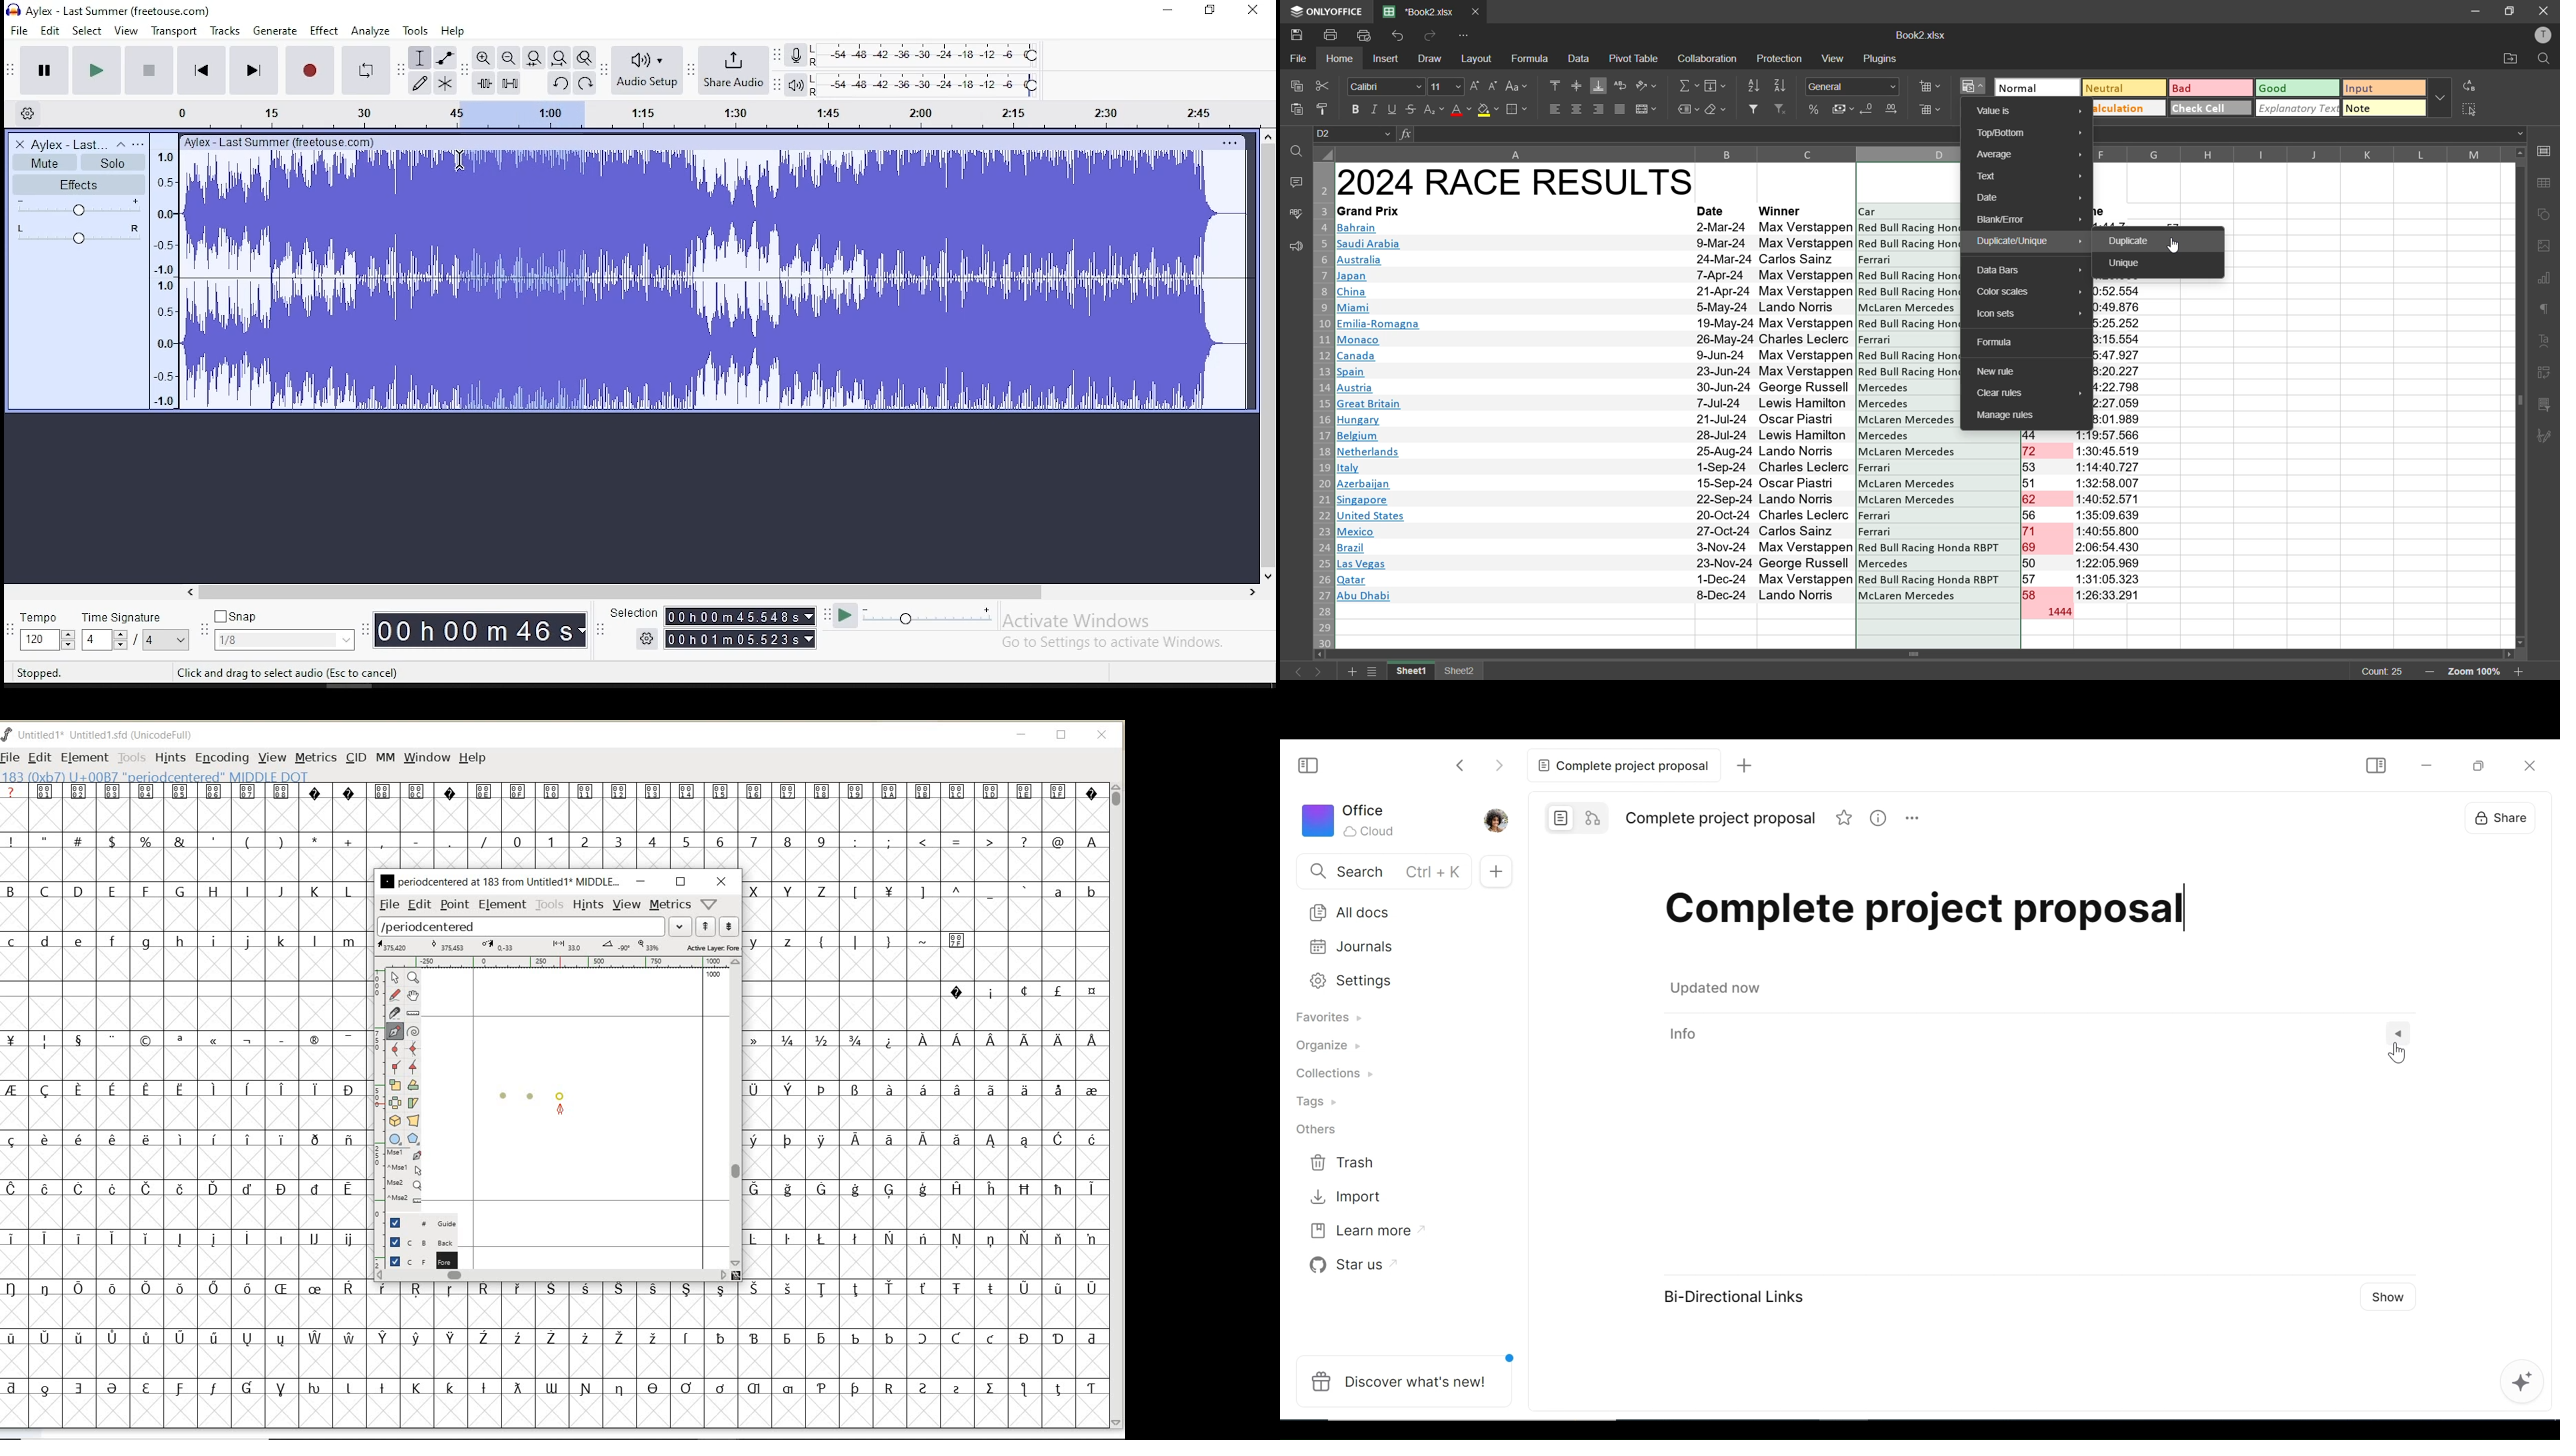  Describe the element at coordinates (76, 207) in the screenshot. I see `volume` at that location.